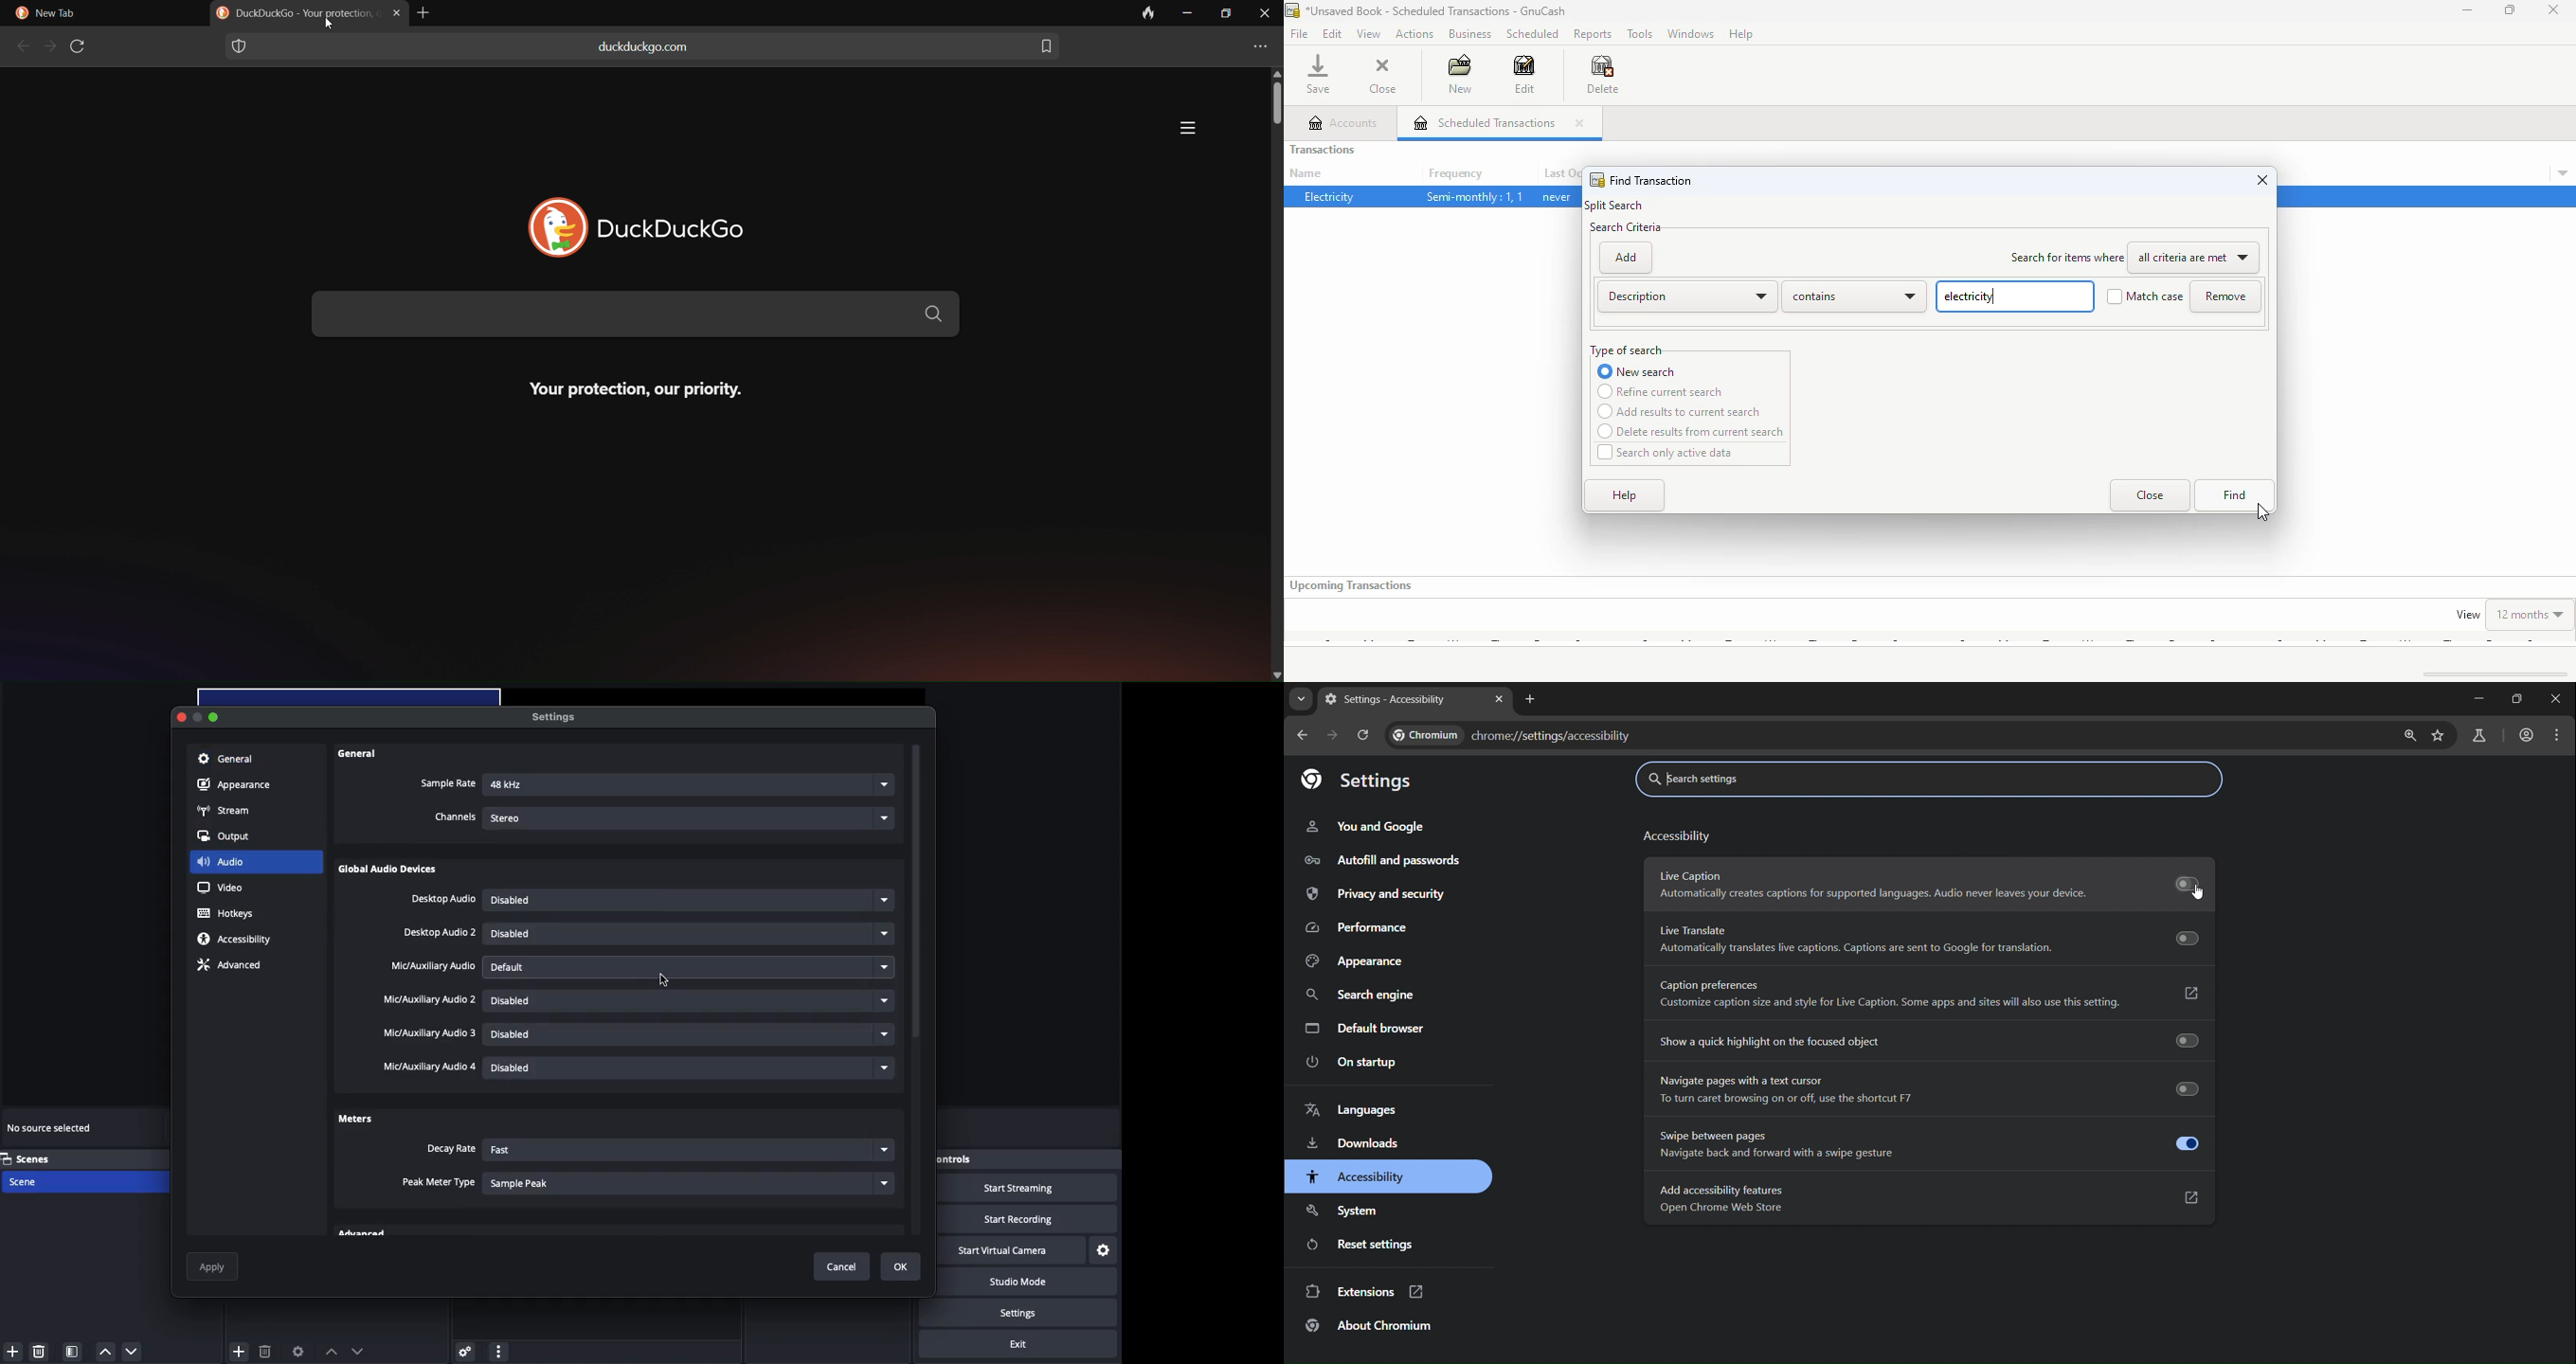 The image size is (2576, 1372). I want to click on Move down, so click(357, 1351).